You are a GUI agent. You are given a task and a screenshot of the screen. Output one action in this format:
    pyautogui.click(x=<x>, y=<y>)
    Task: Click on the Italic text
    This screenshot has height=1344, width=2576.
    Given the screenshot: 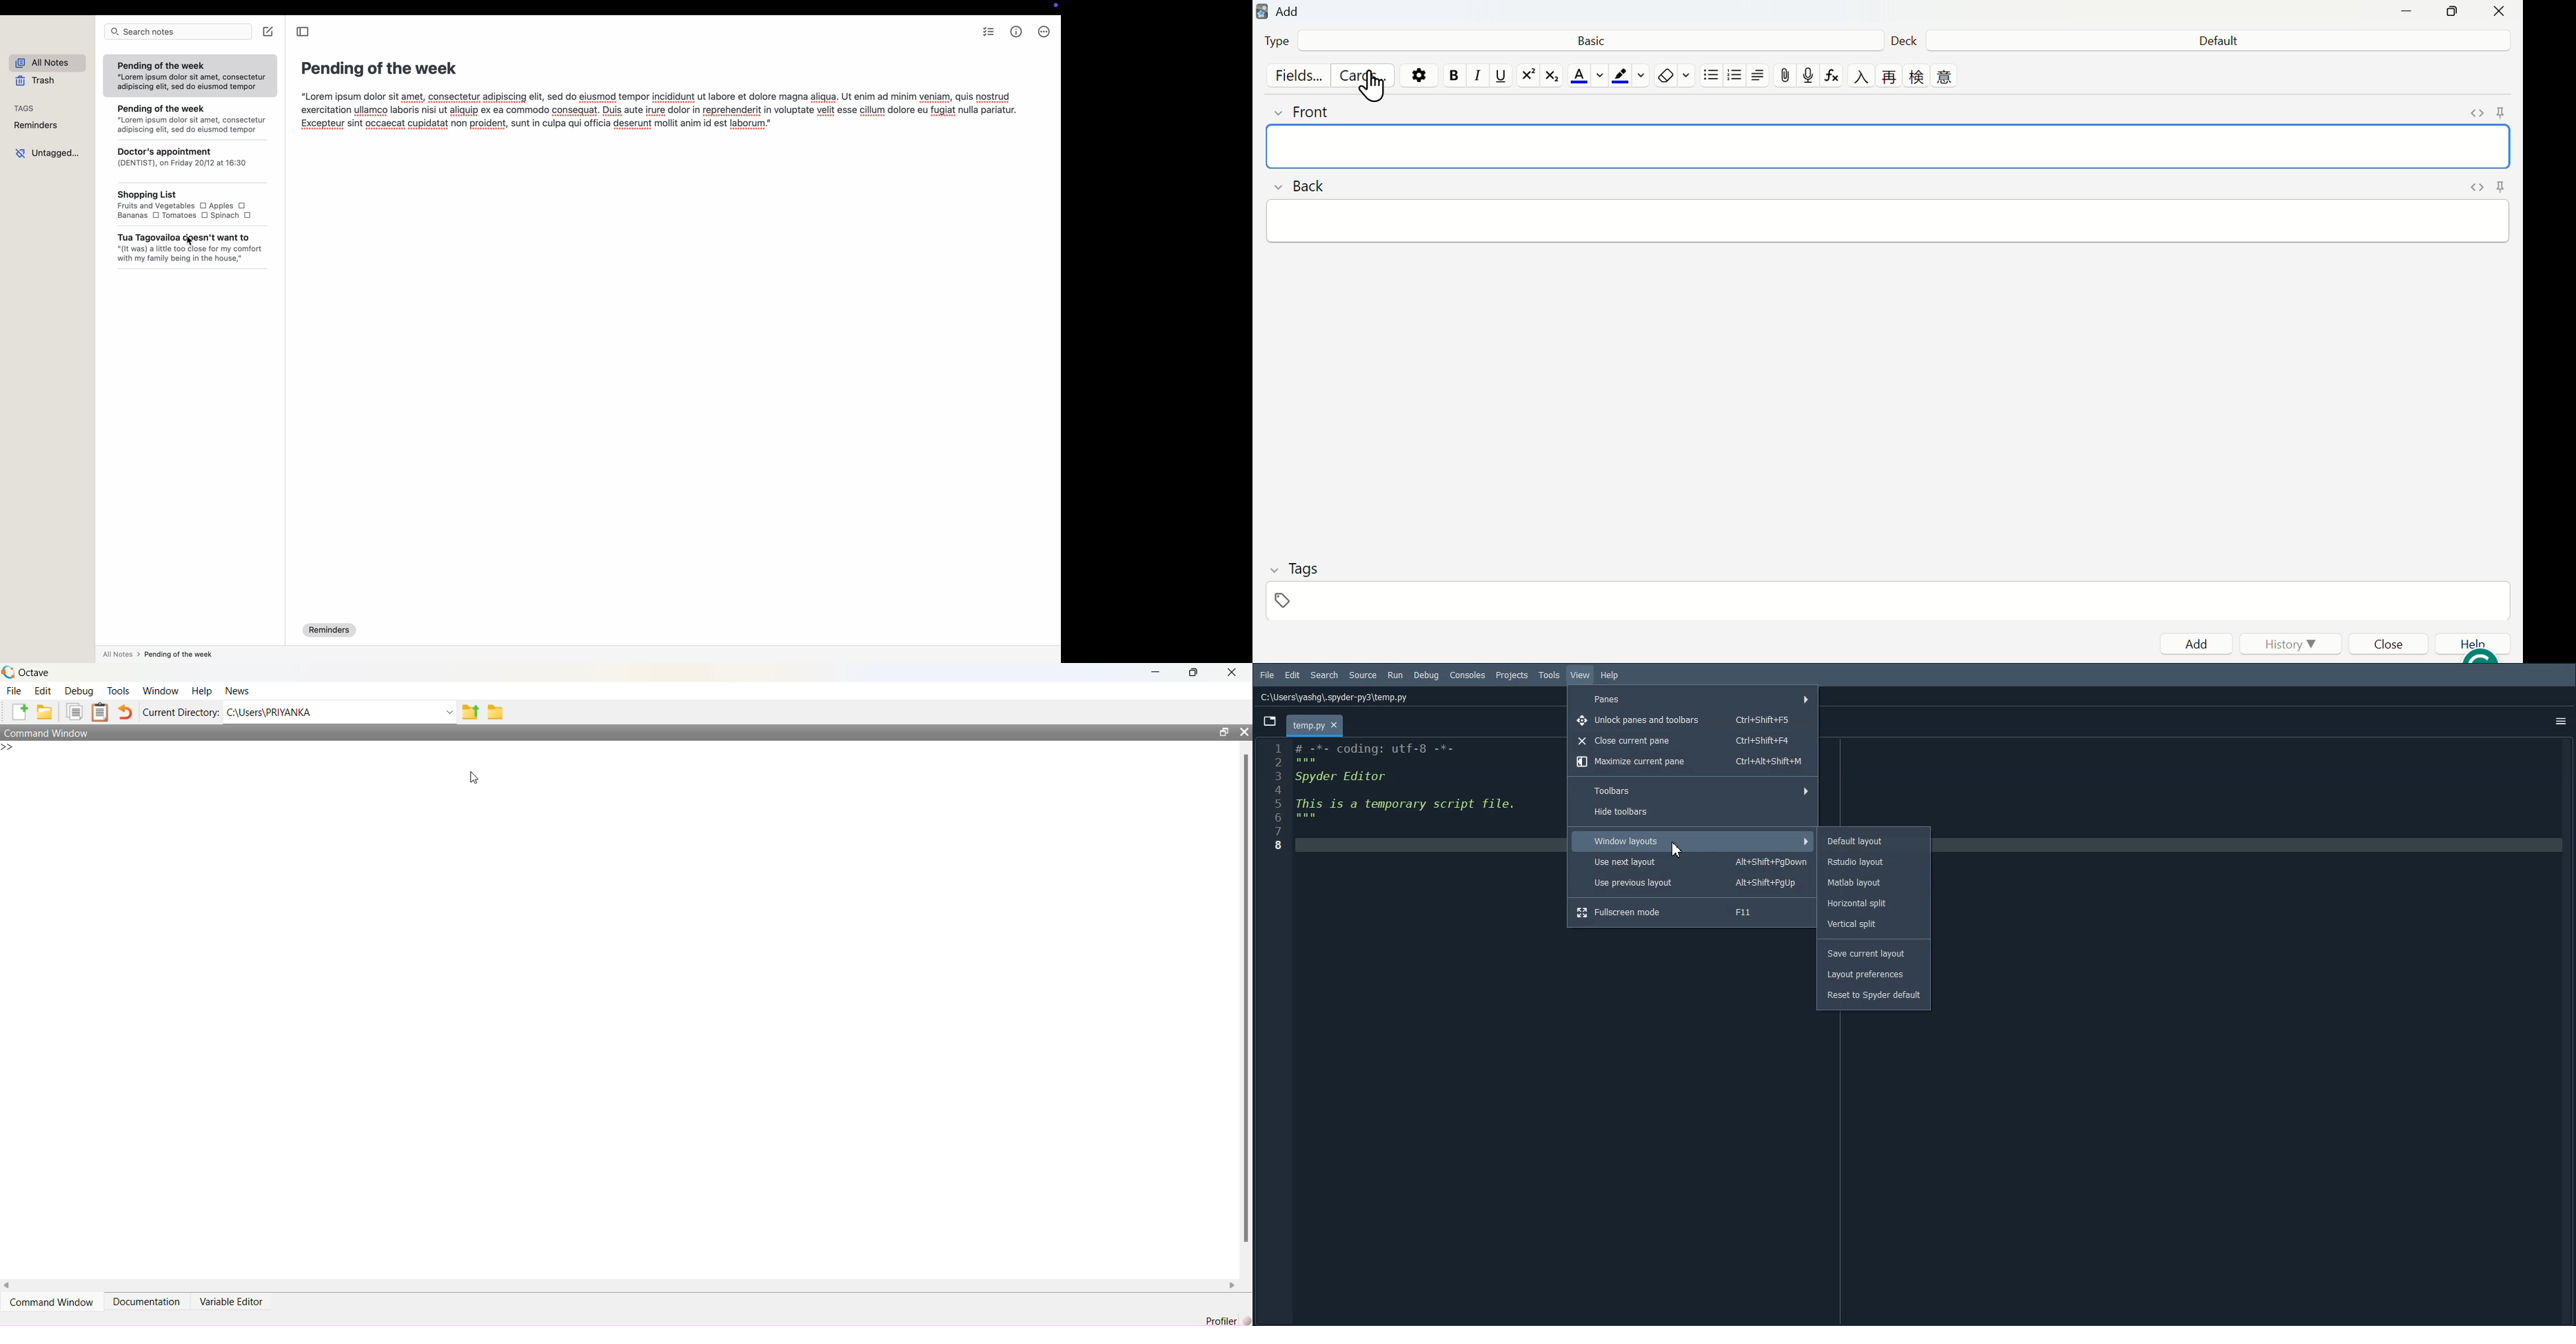 What is the action you would take?
    pyautogui.click(x=1477, y=76)
    